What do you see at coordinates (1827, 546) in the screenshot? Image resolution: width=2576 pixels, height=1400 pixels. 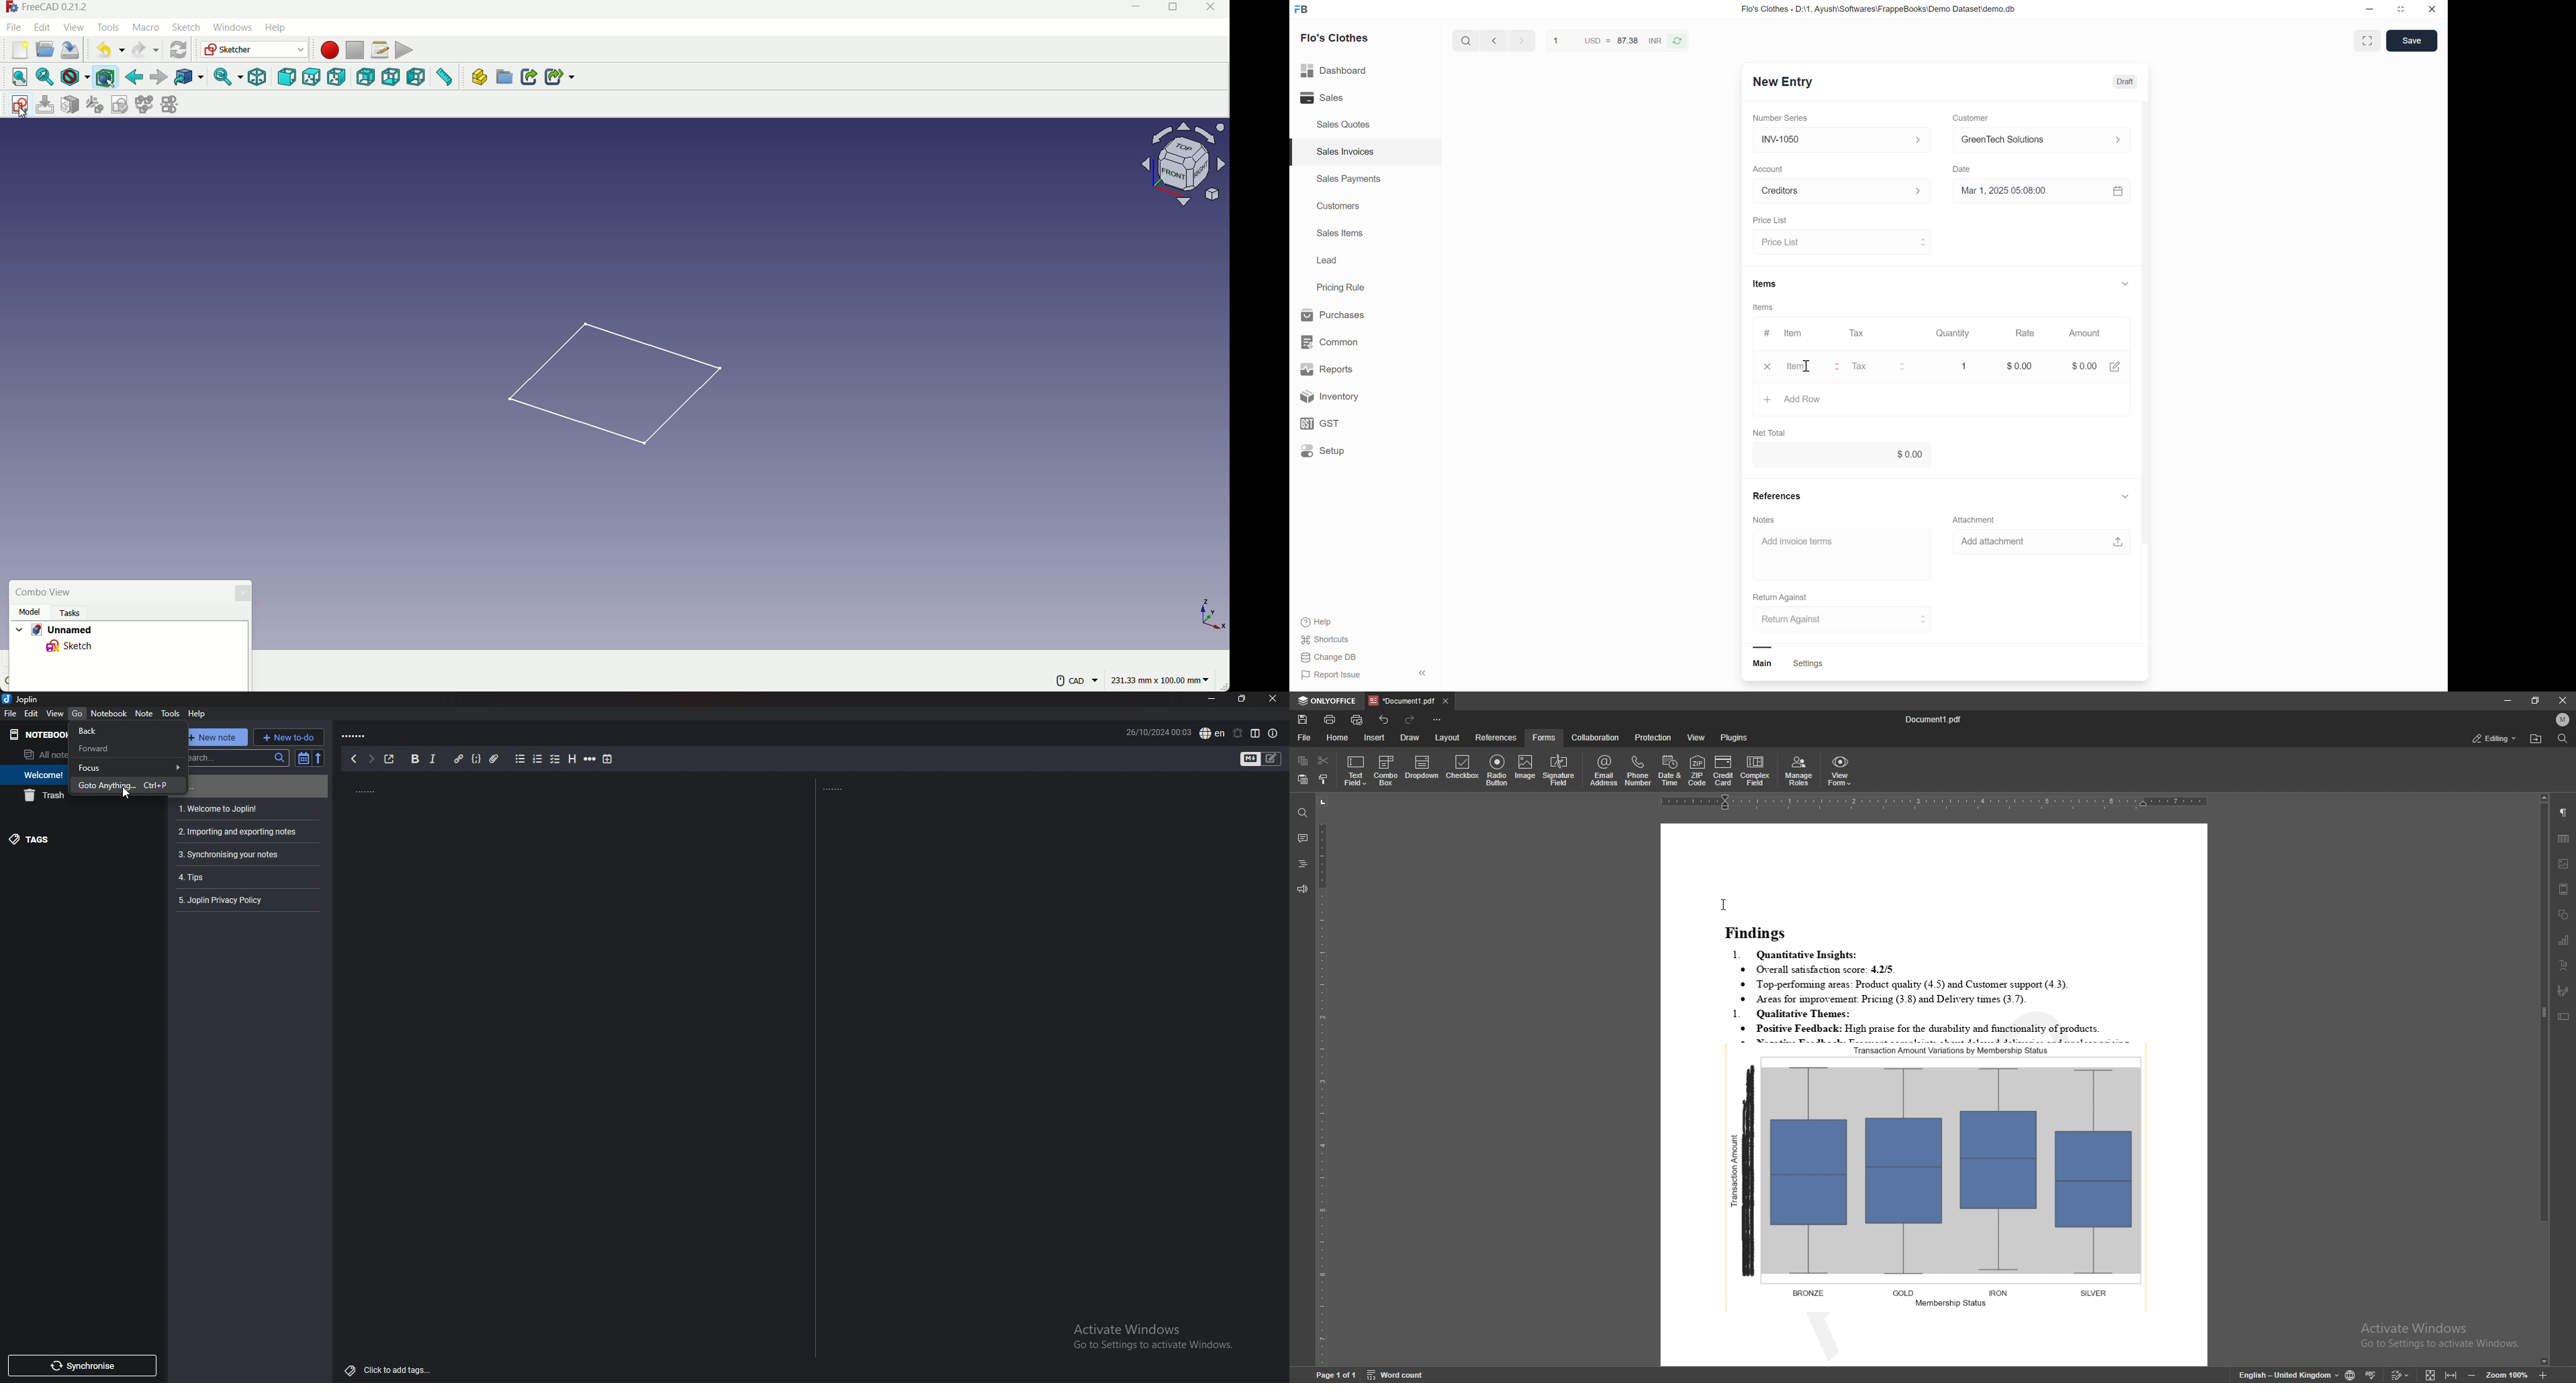 I see `Add invoice term input box` at bounding box center [1827, 546].